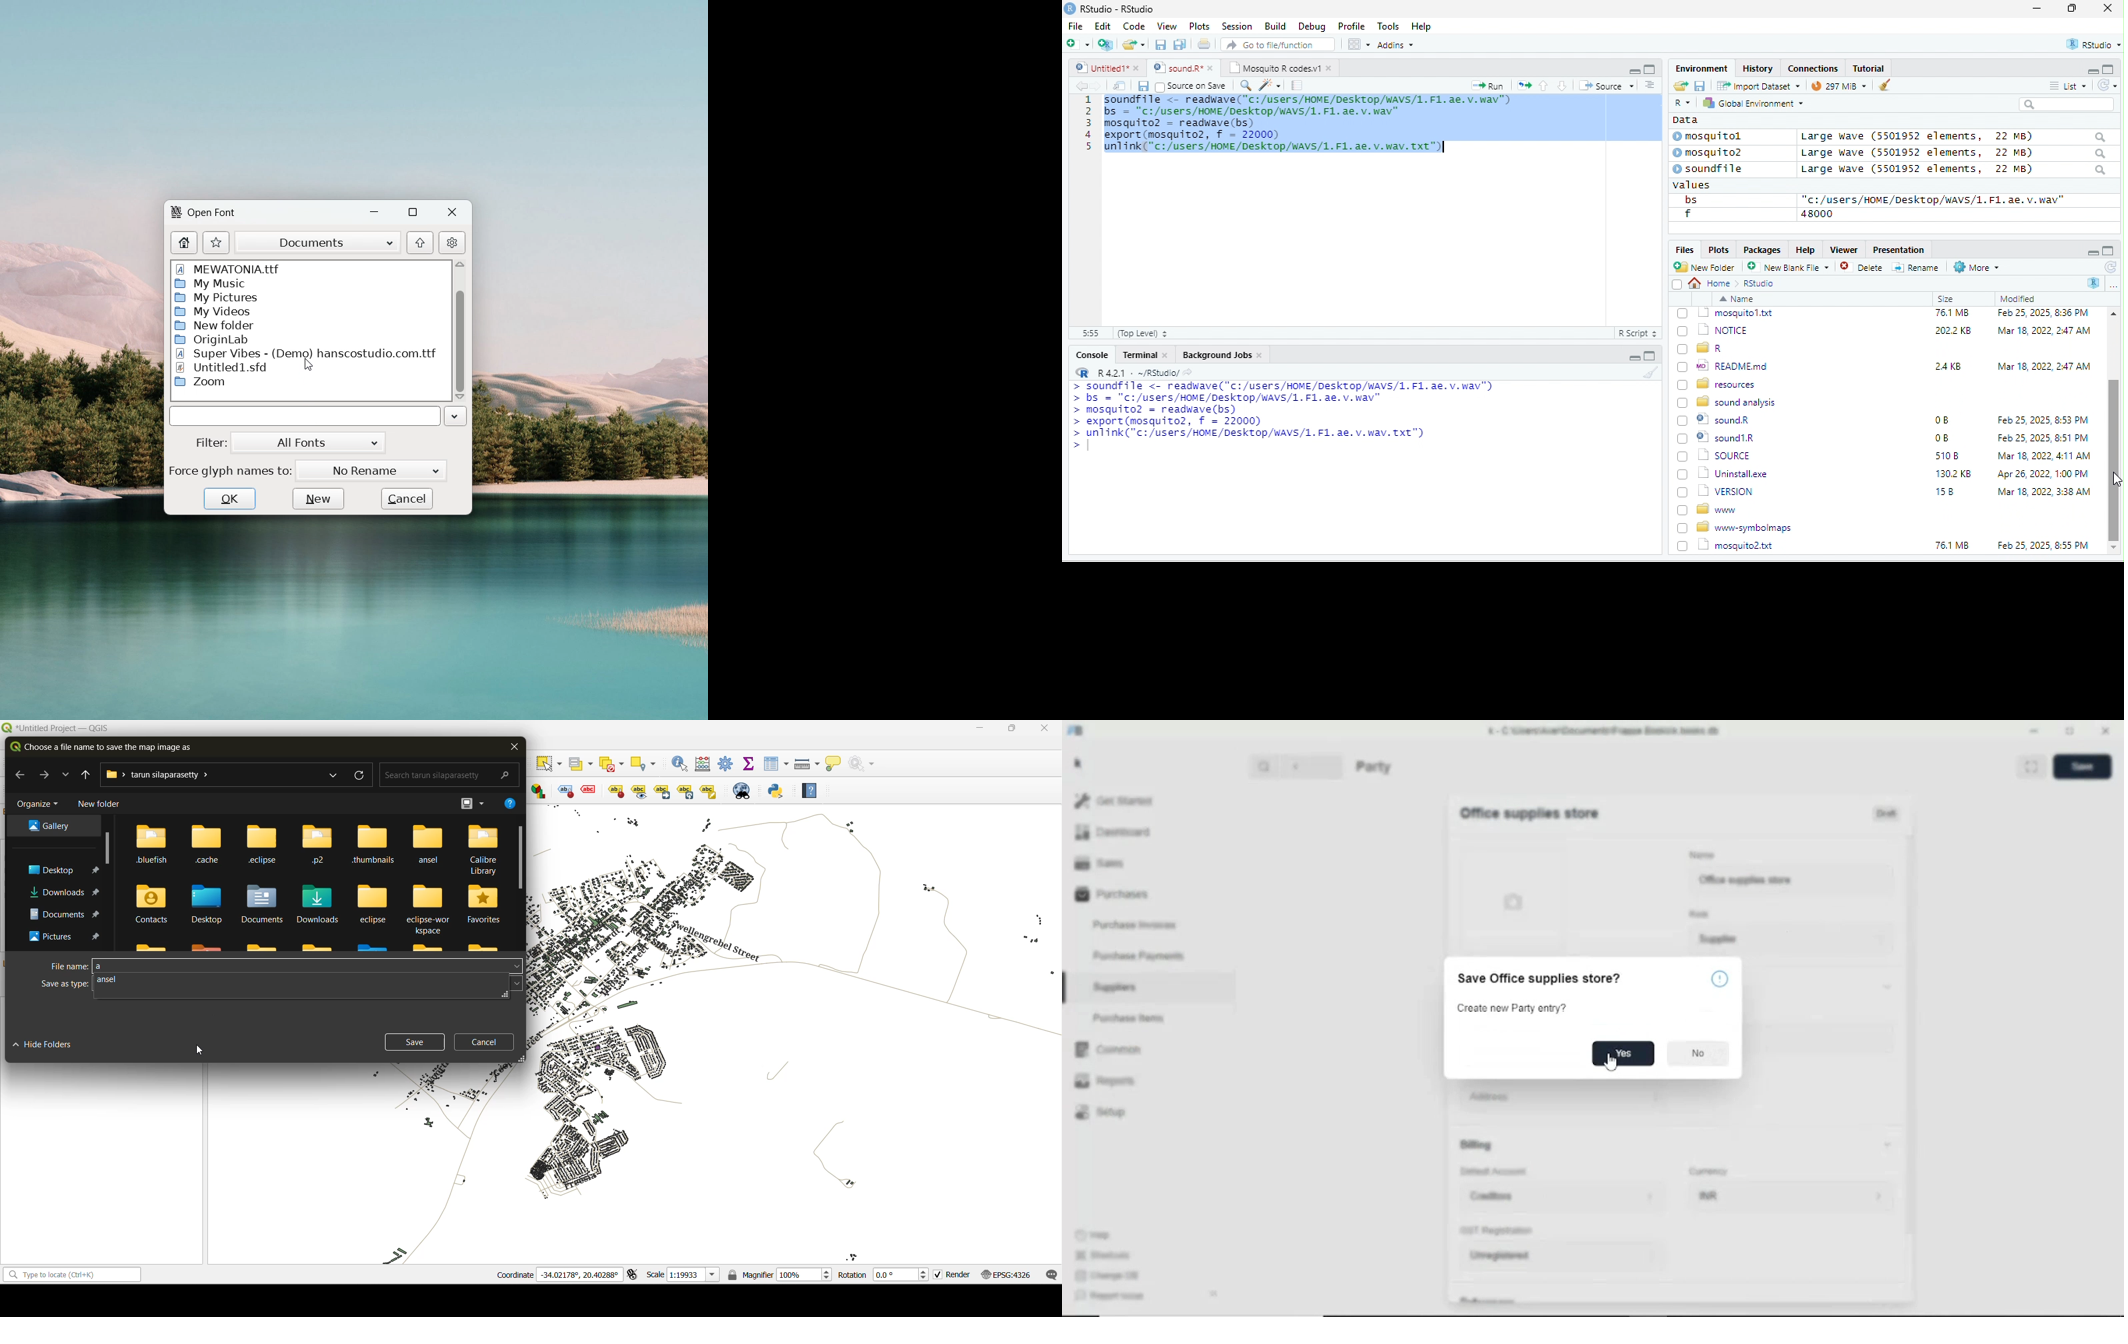  What do you see at coordinates (1495, 1172) in the screenshot?
I see `Default account` at bounding box center [1495, 1172].